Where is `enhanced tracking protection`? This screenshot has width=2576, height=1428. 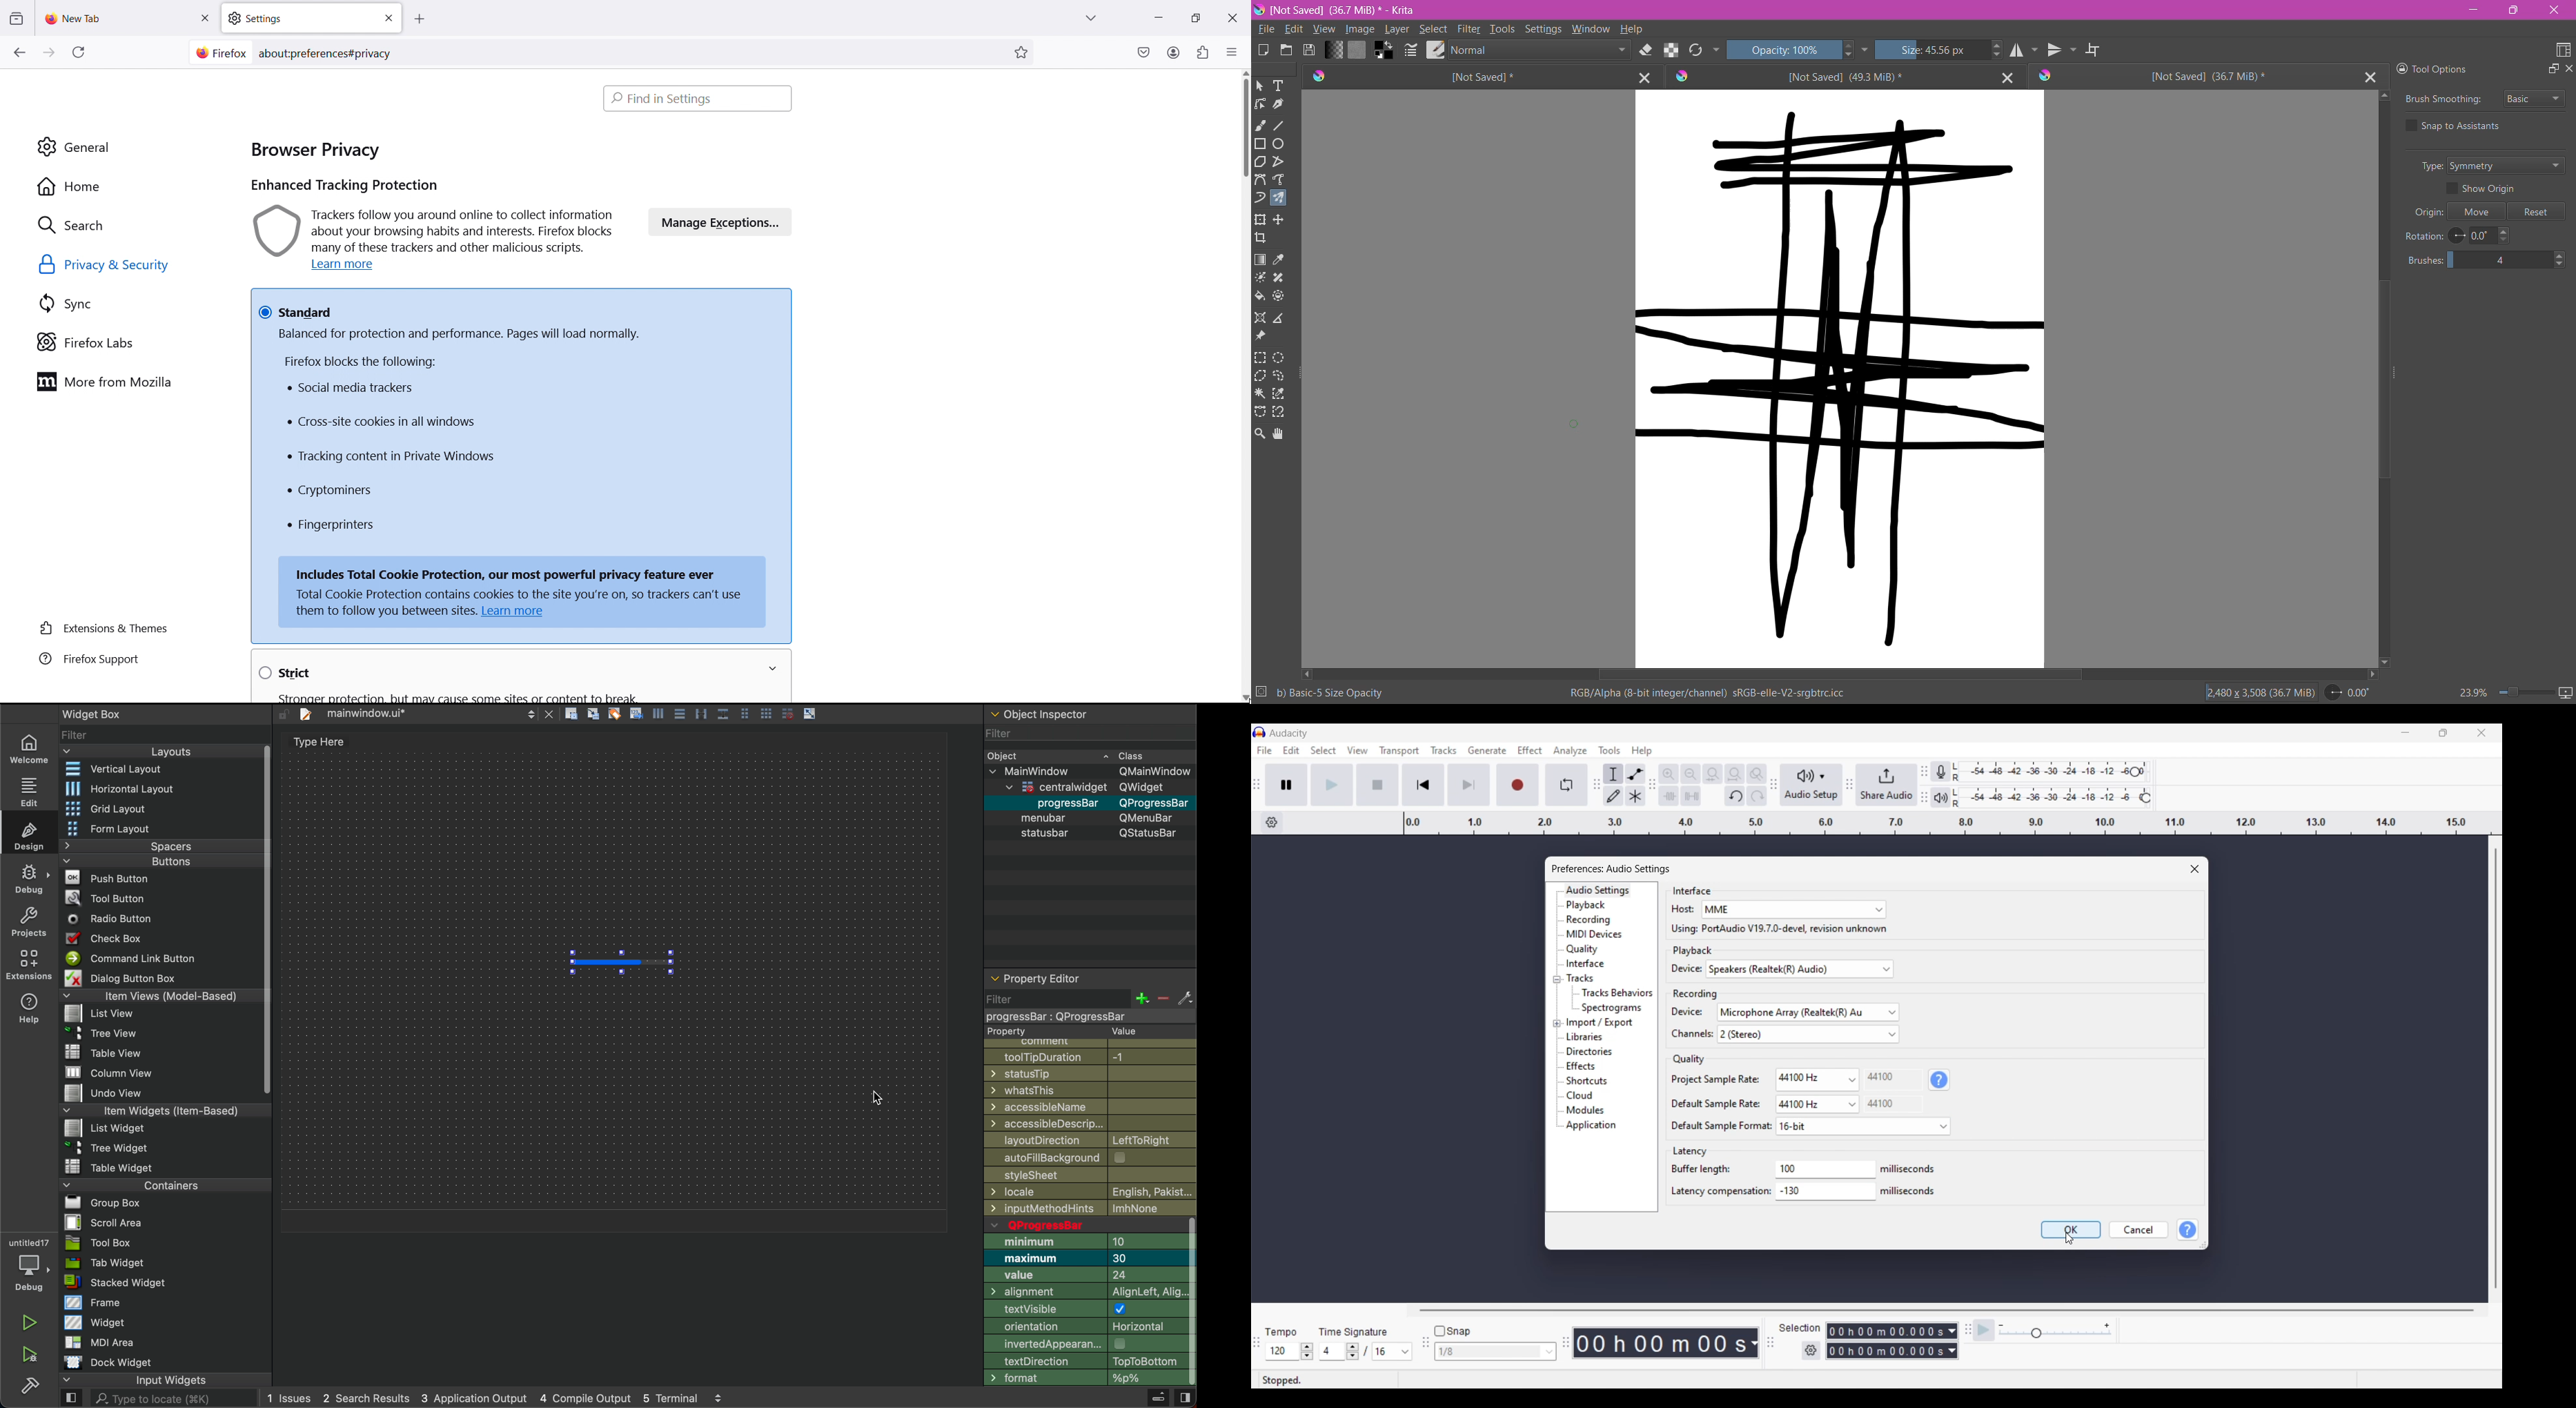
enhanced tracking protection is located at coordinates (343, 186).